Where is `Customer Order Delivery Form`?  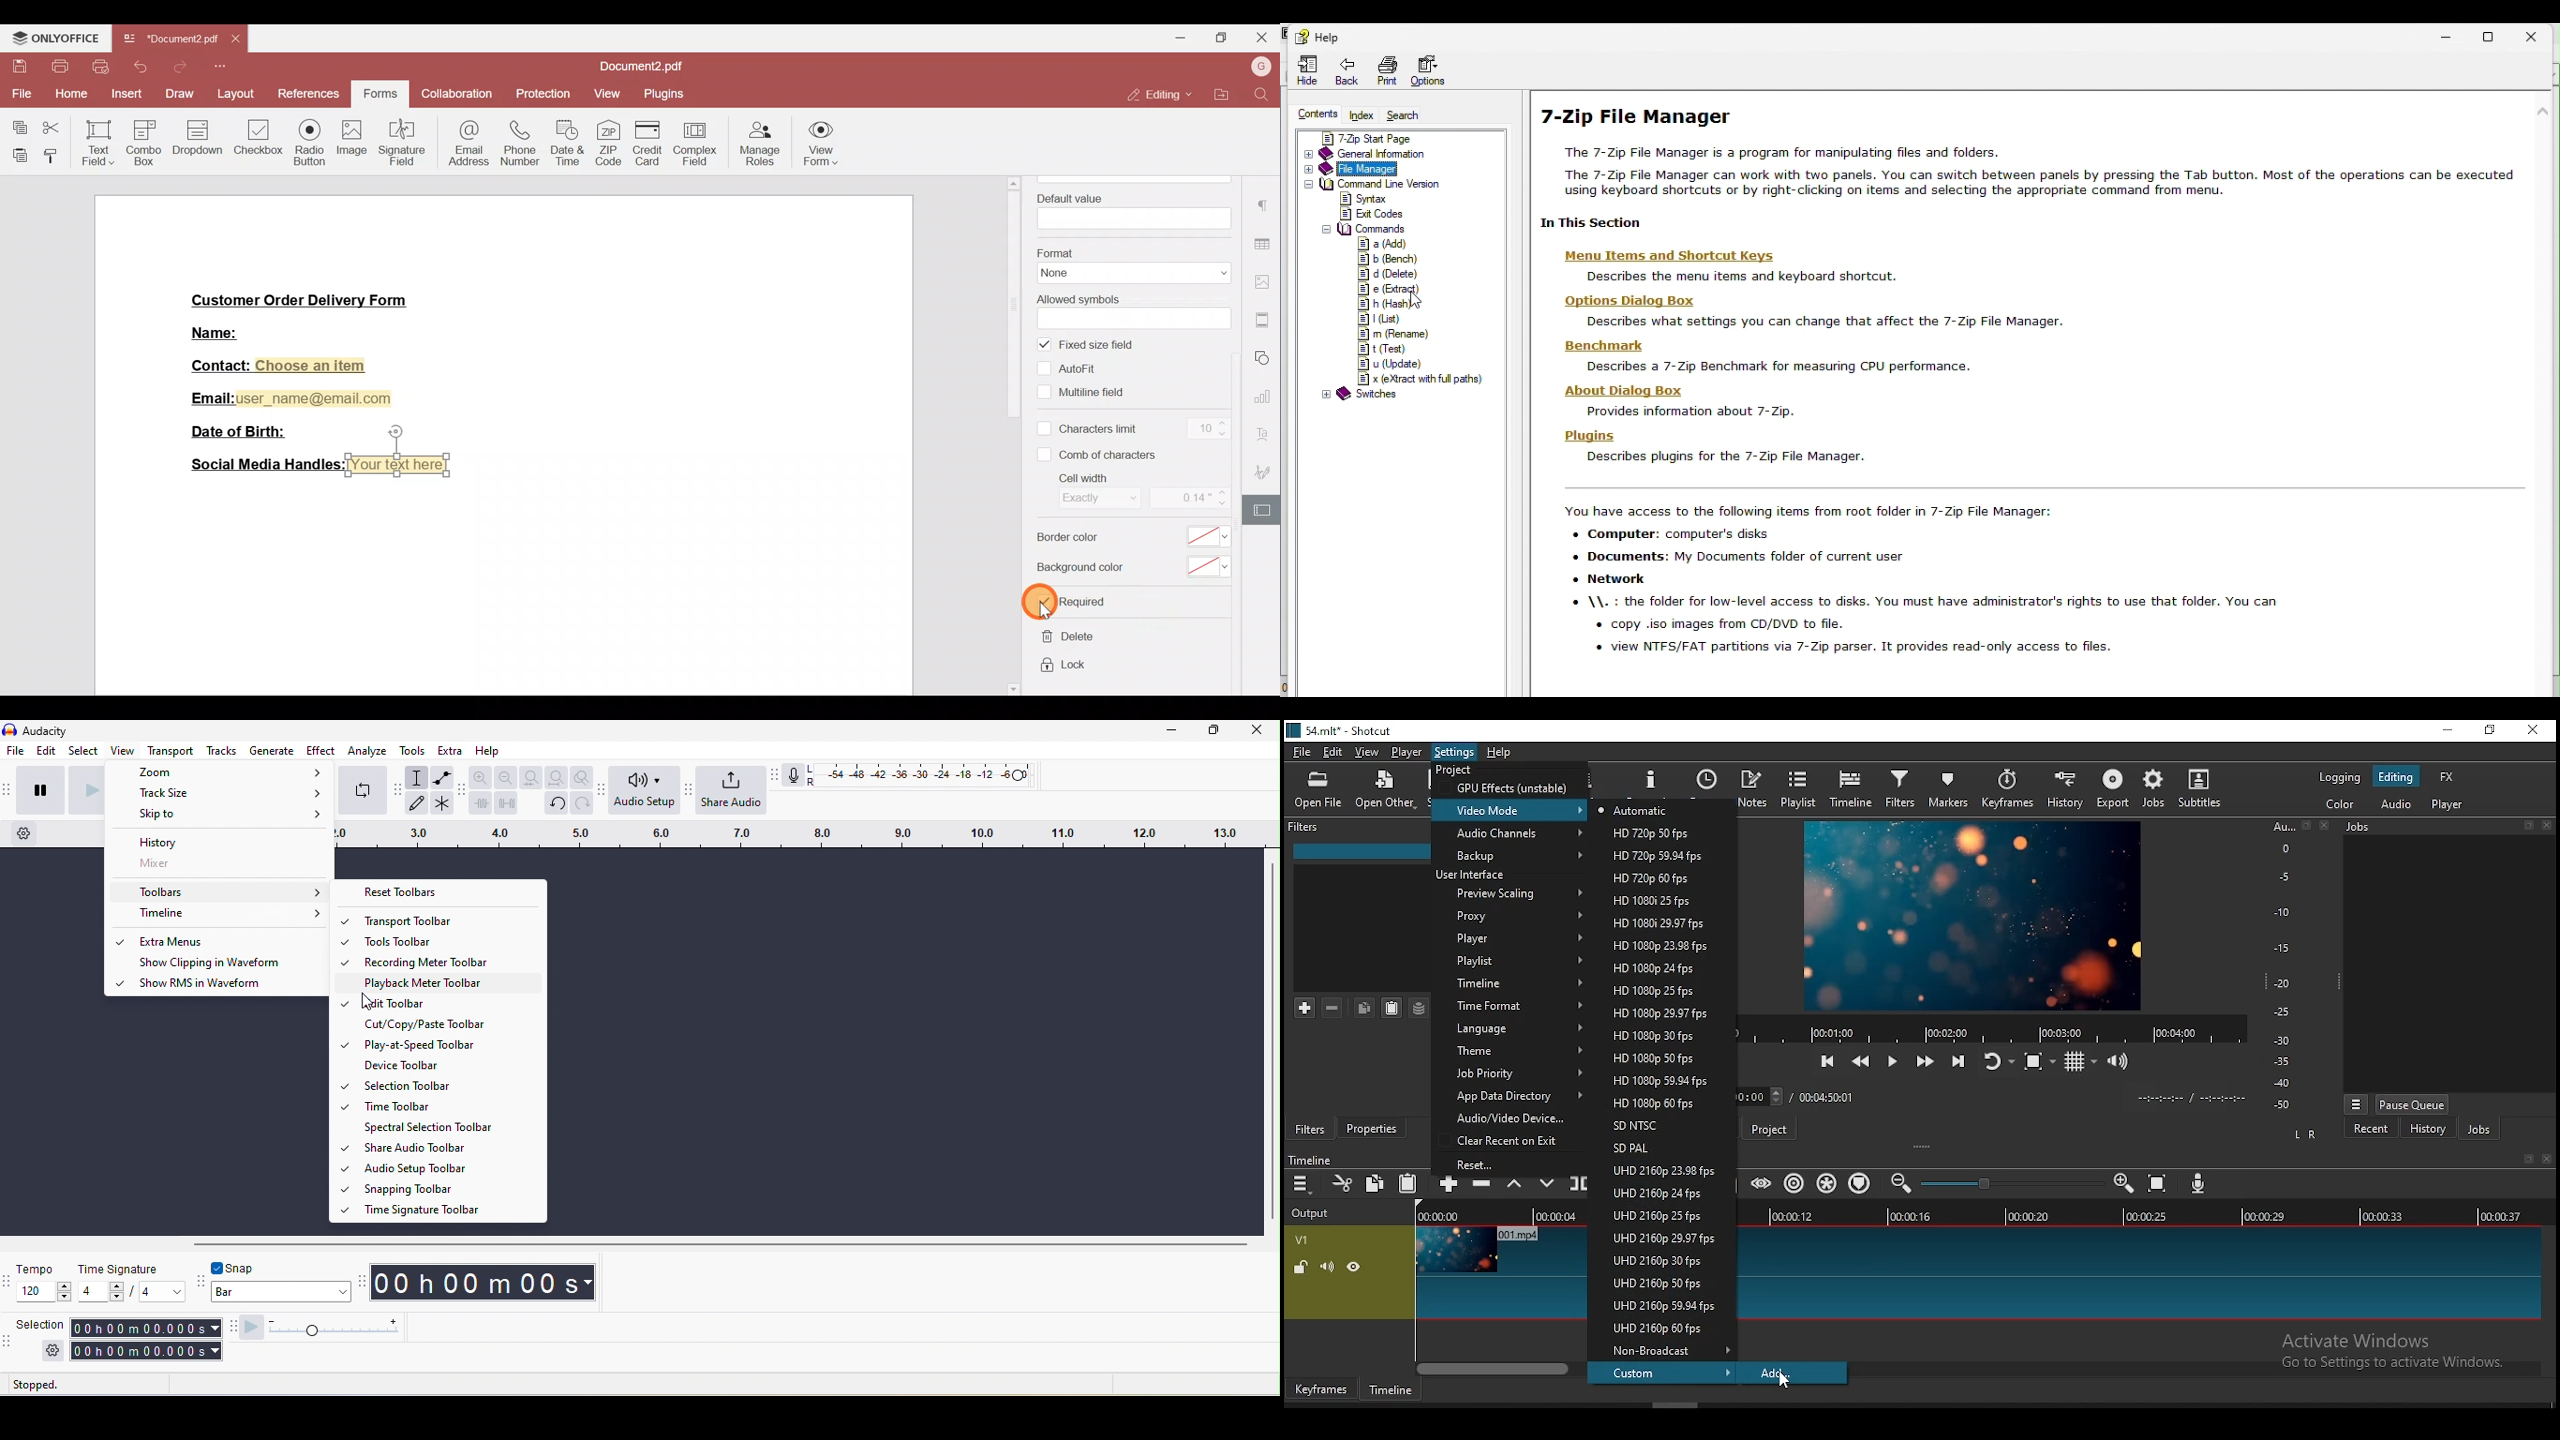 Customer Order Delivery Form is located at coordinates (309, 299).